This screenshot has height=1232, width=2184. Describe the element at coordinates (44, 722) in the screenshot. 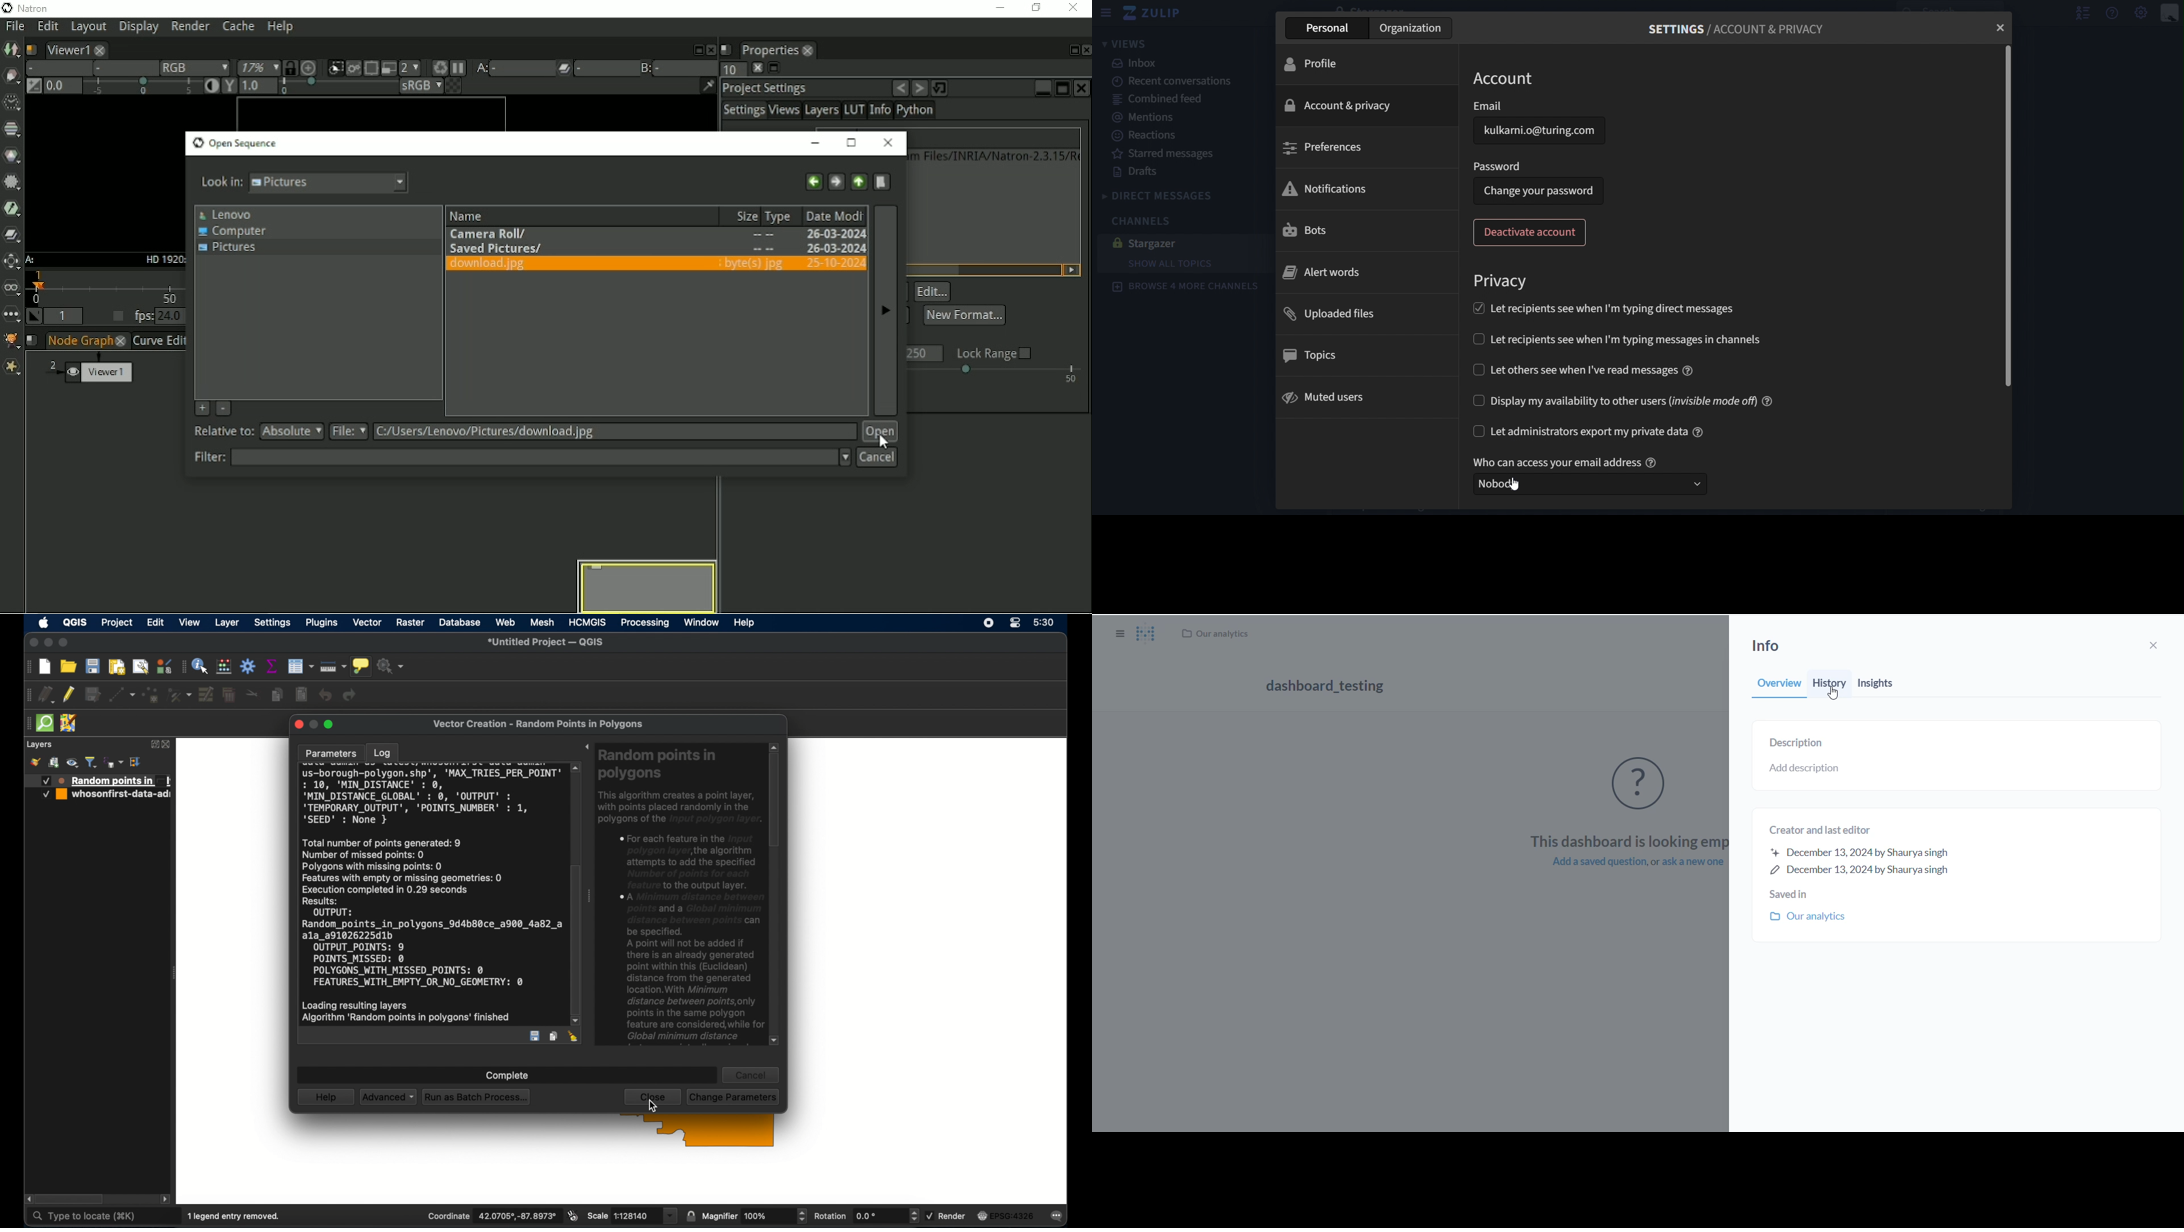

I see `quick osm` at that location.